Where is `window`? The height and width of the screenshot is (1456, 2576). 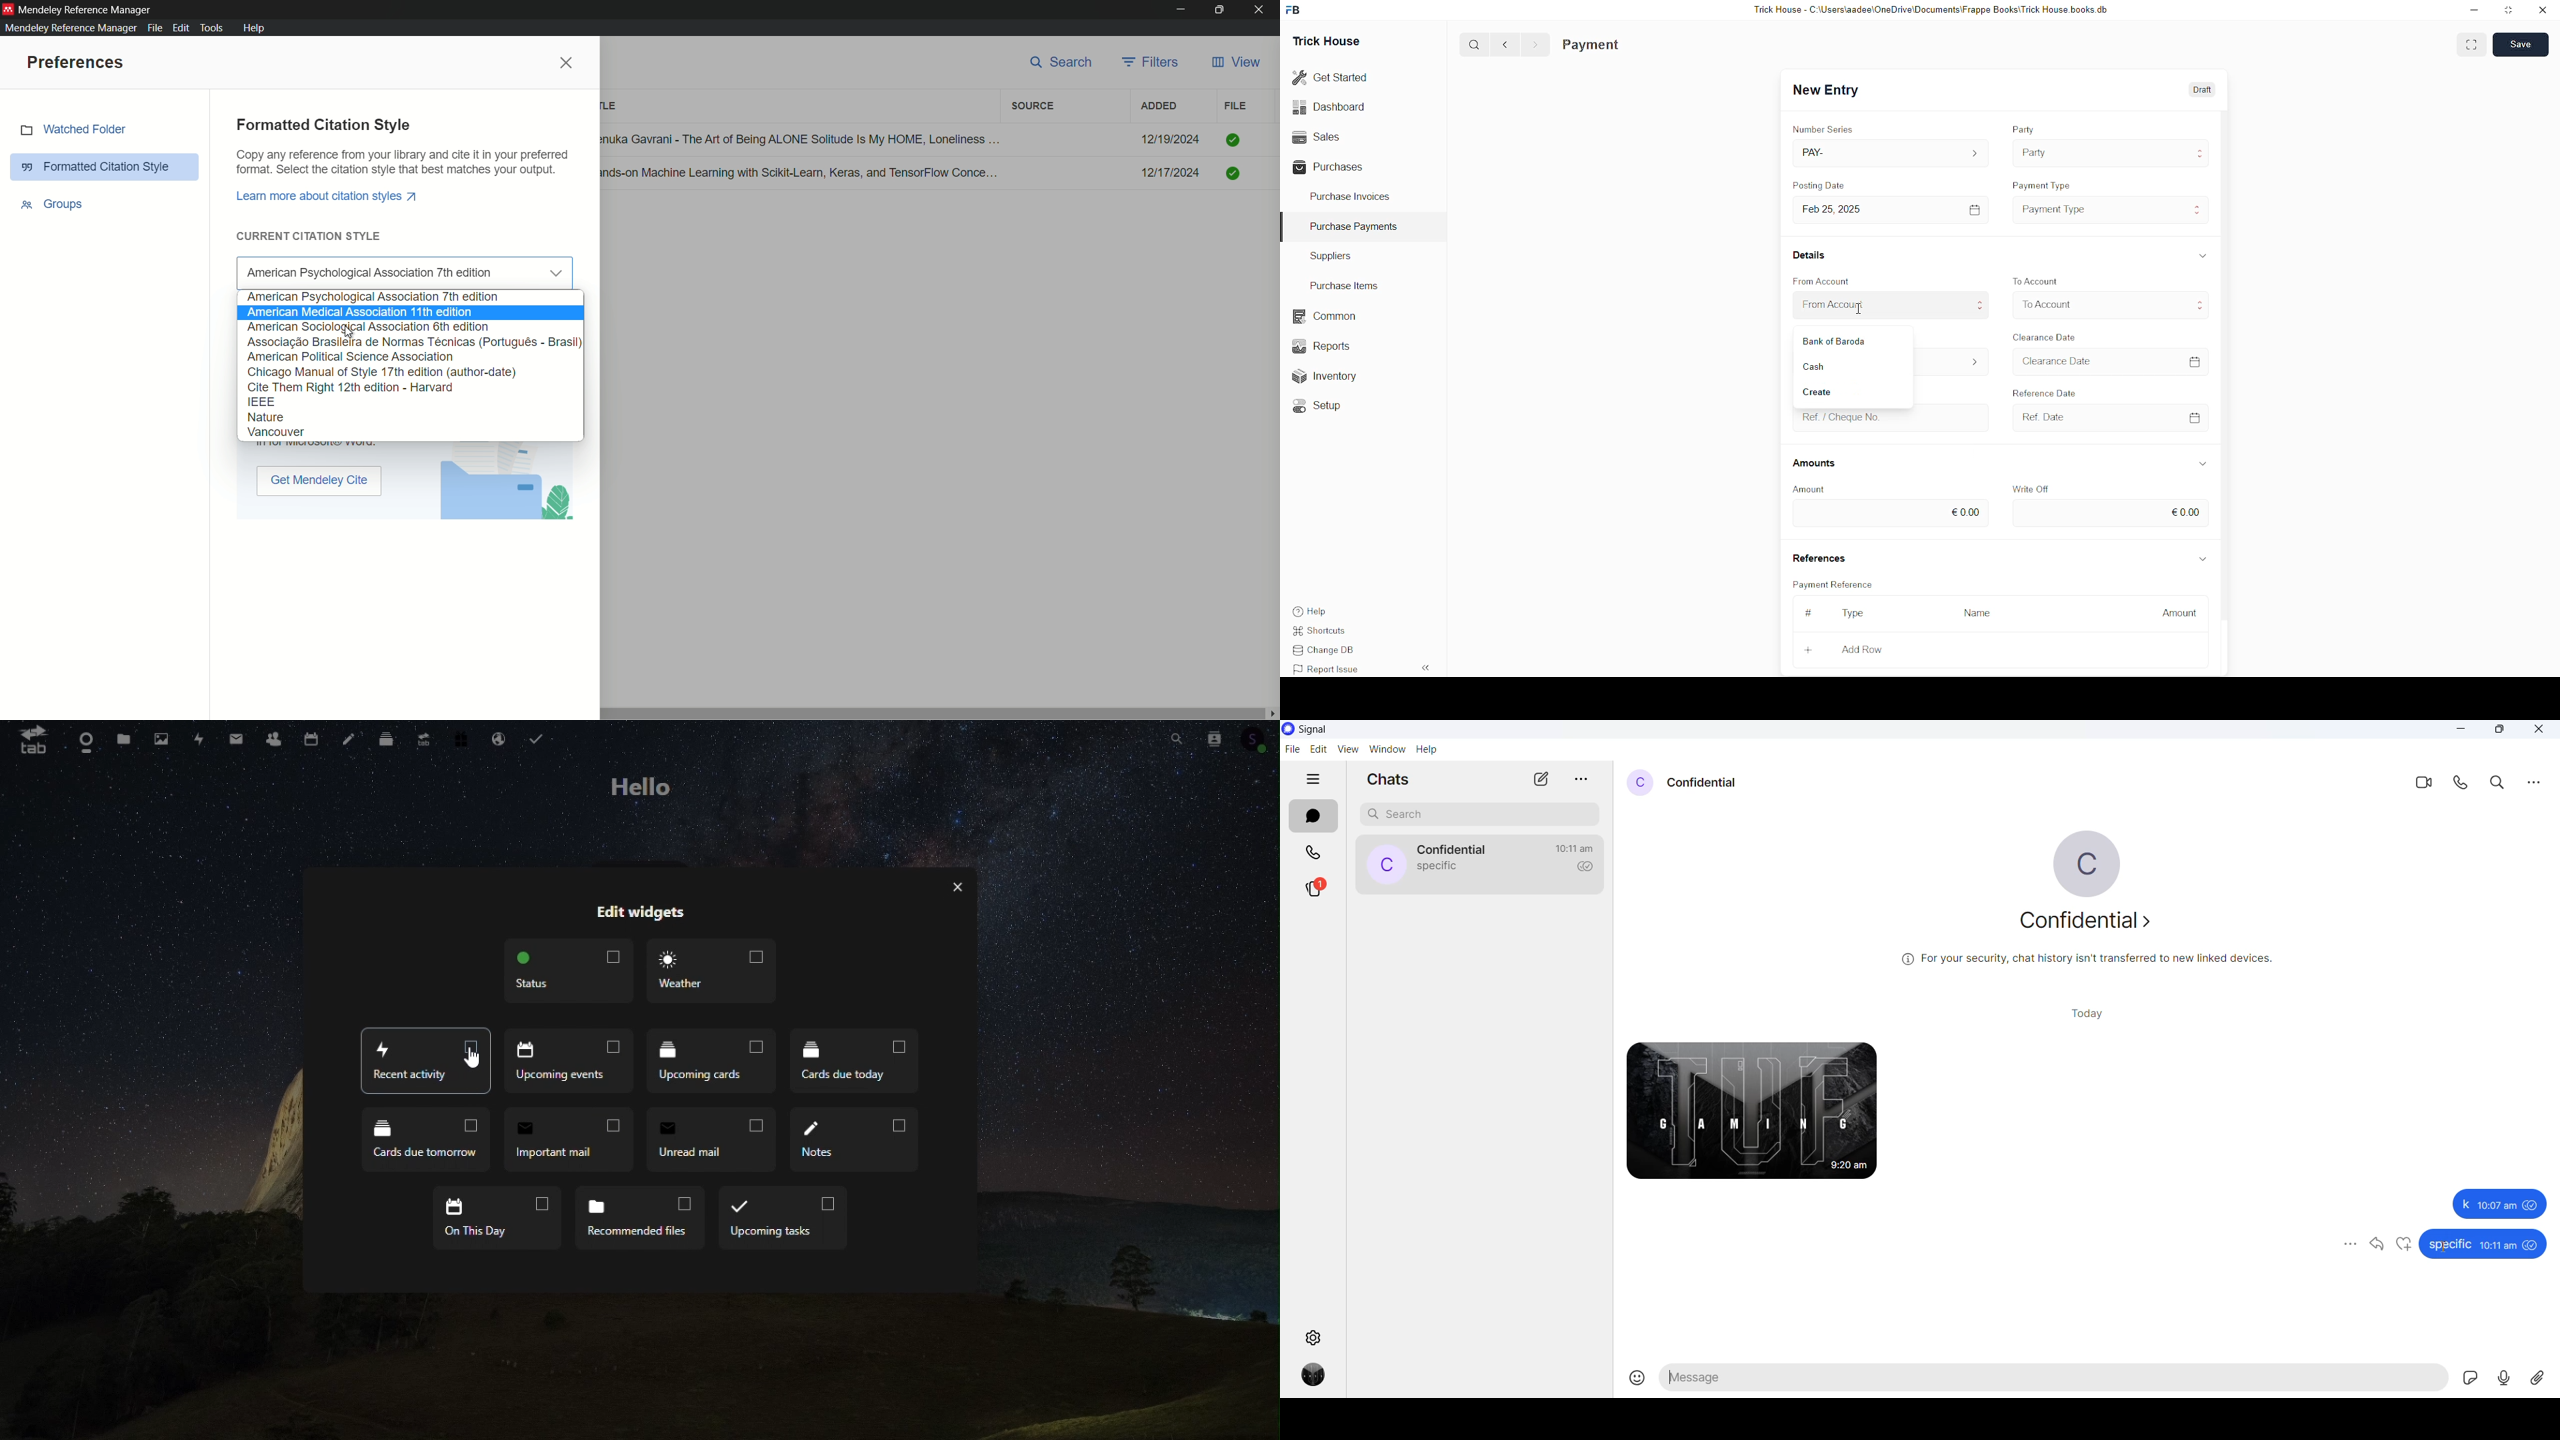 window is located at coordinates (1387, 750).